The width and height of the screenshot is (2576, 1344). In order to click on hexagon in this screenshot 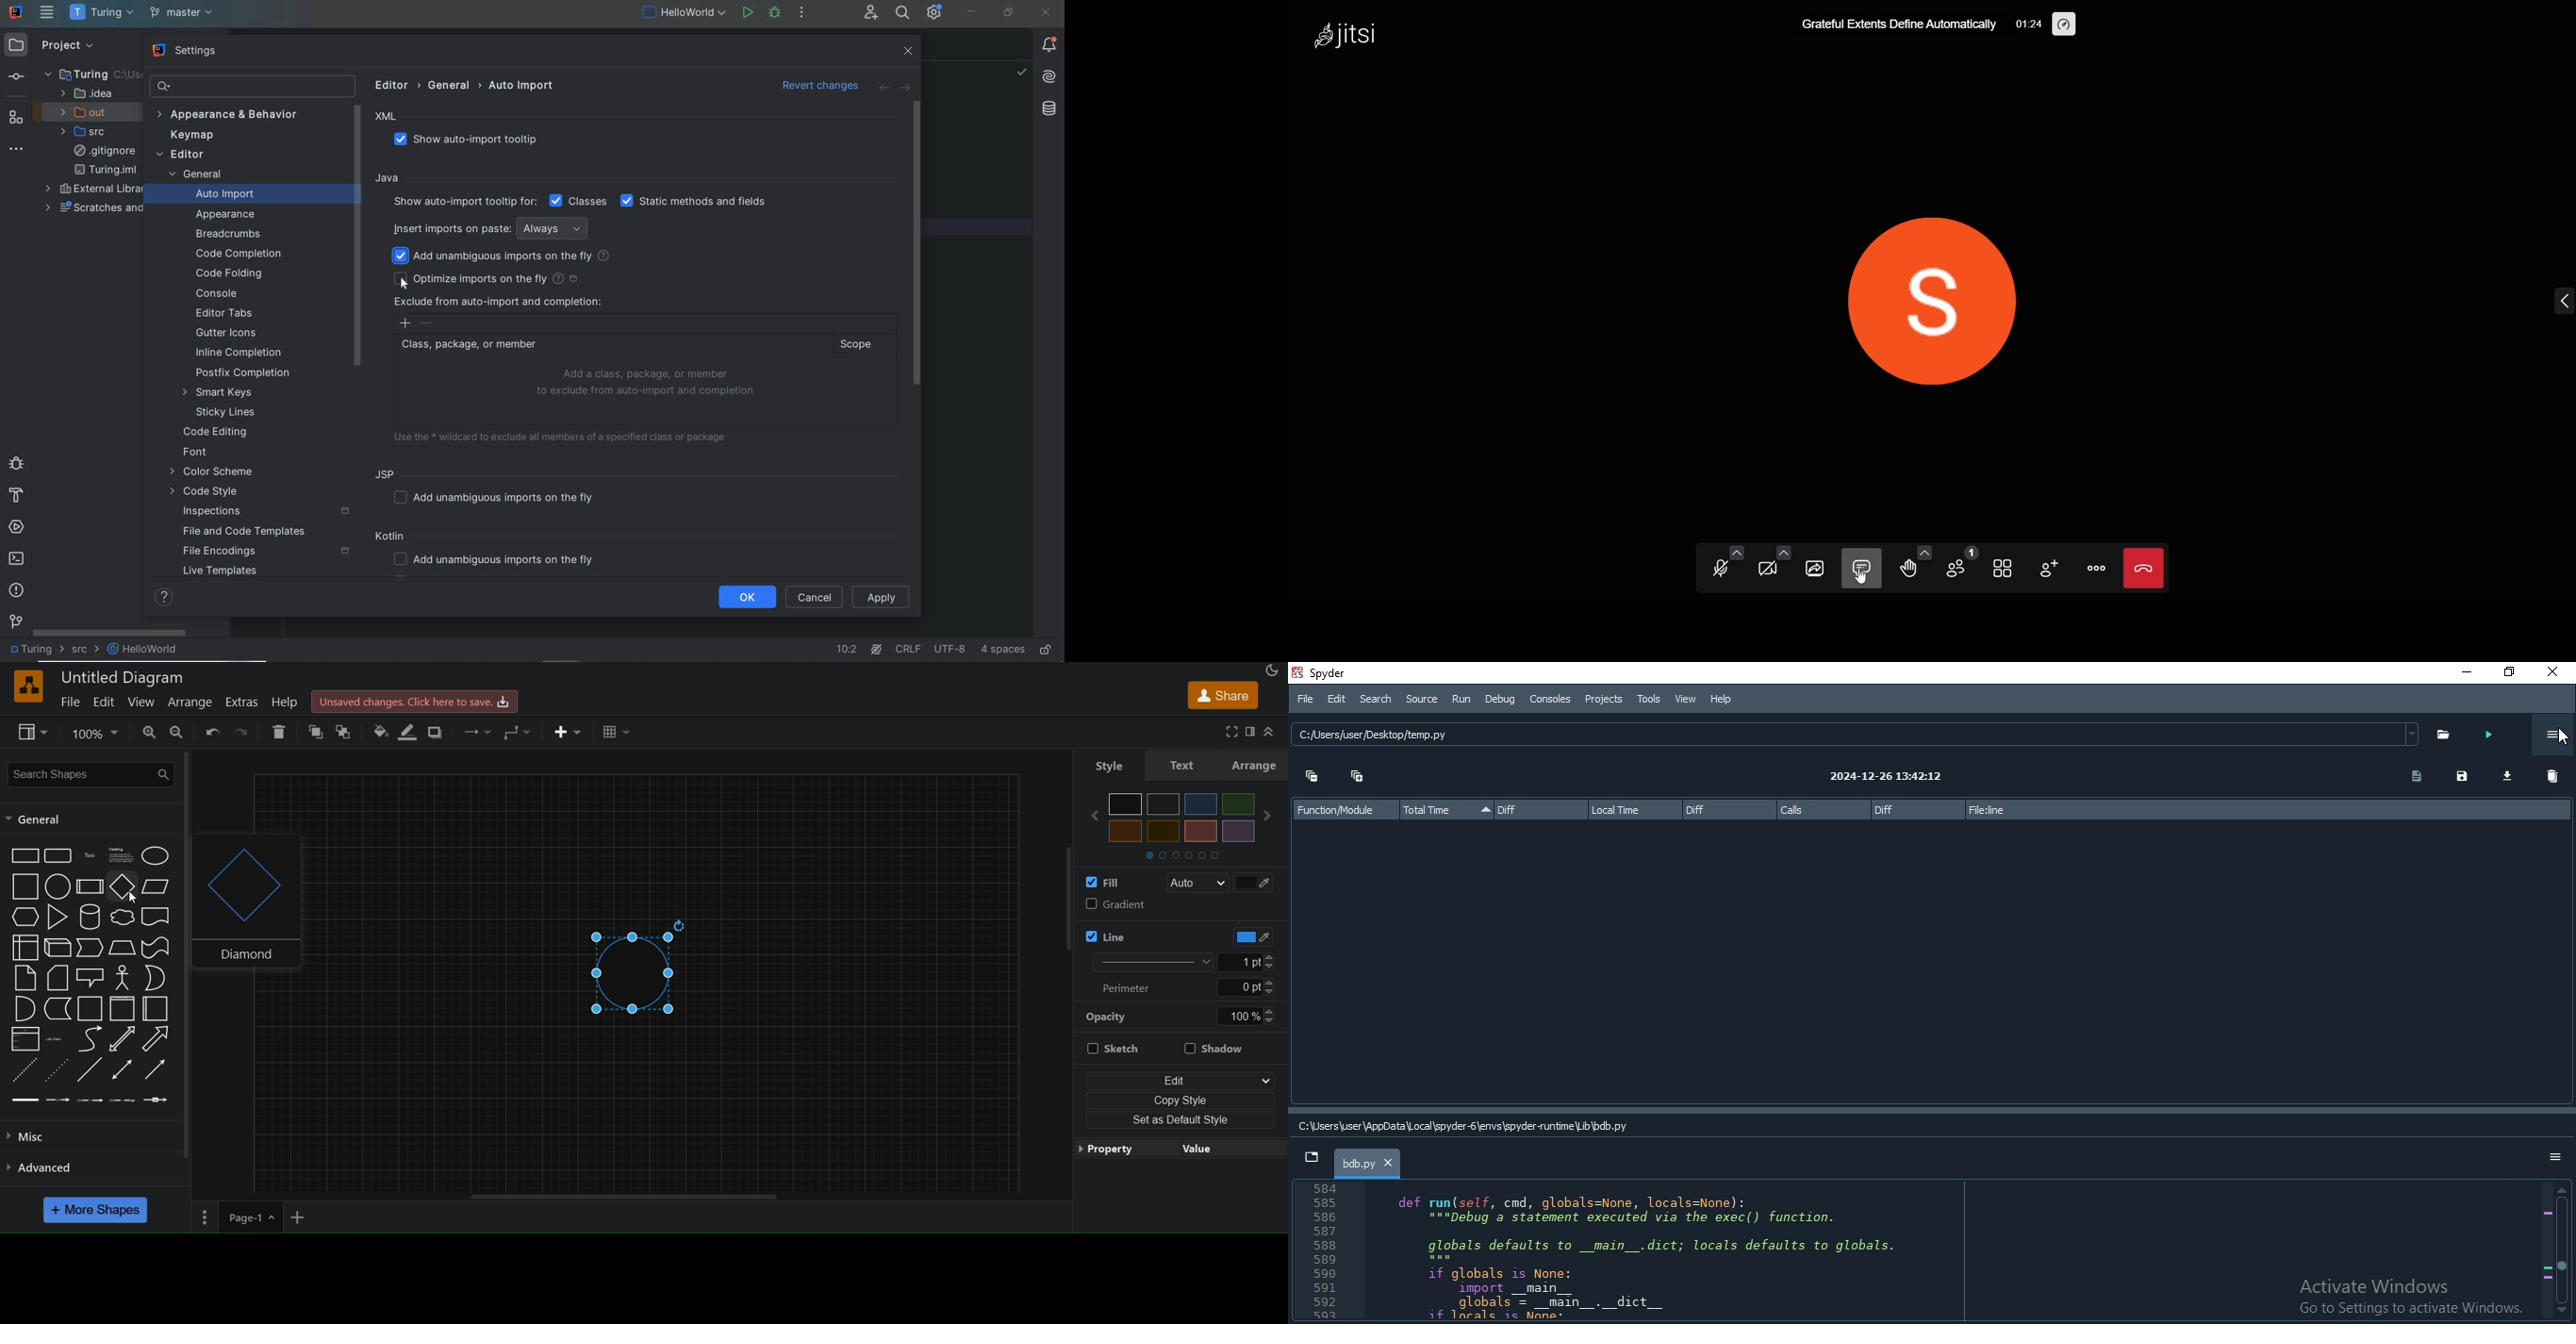, I will do `click(27, 916)`.